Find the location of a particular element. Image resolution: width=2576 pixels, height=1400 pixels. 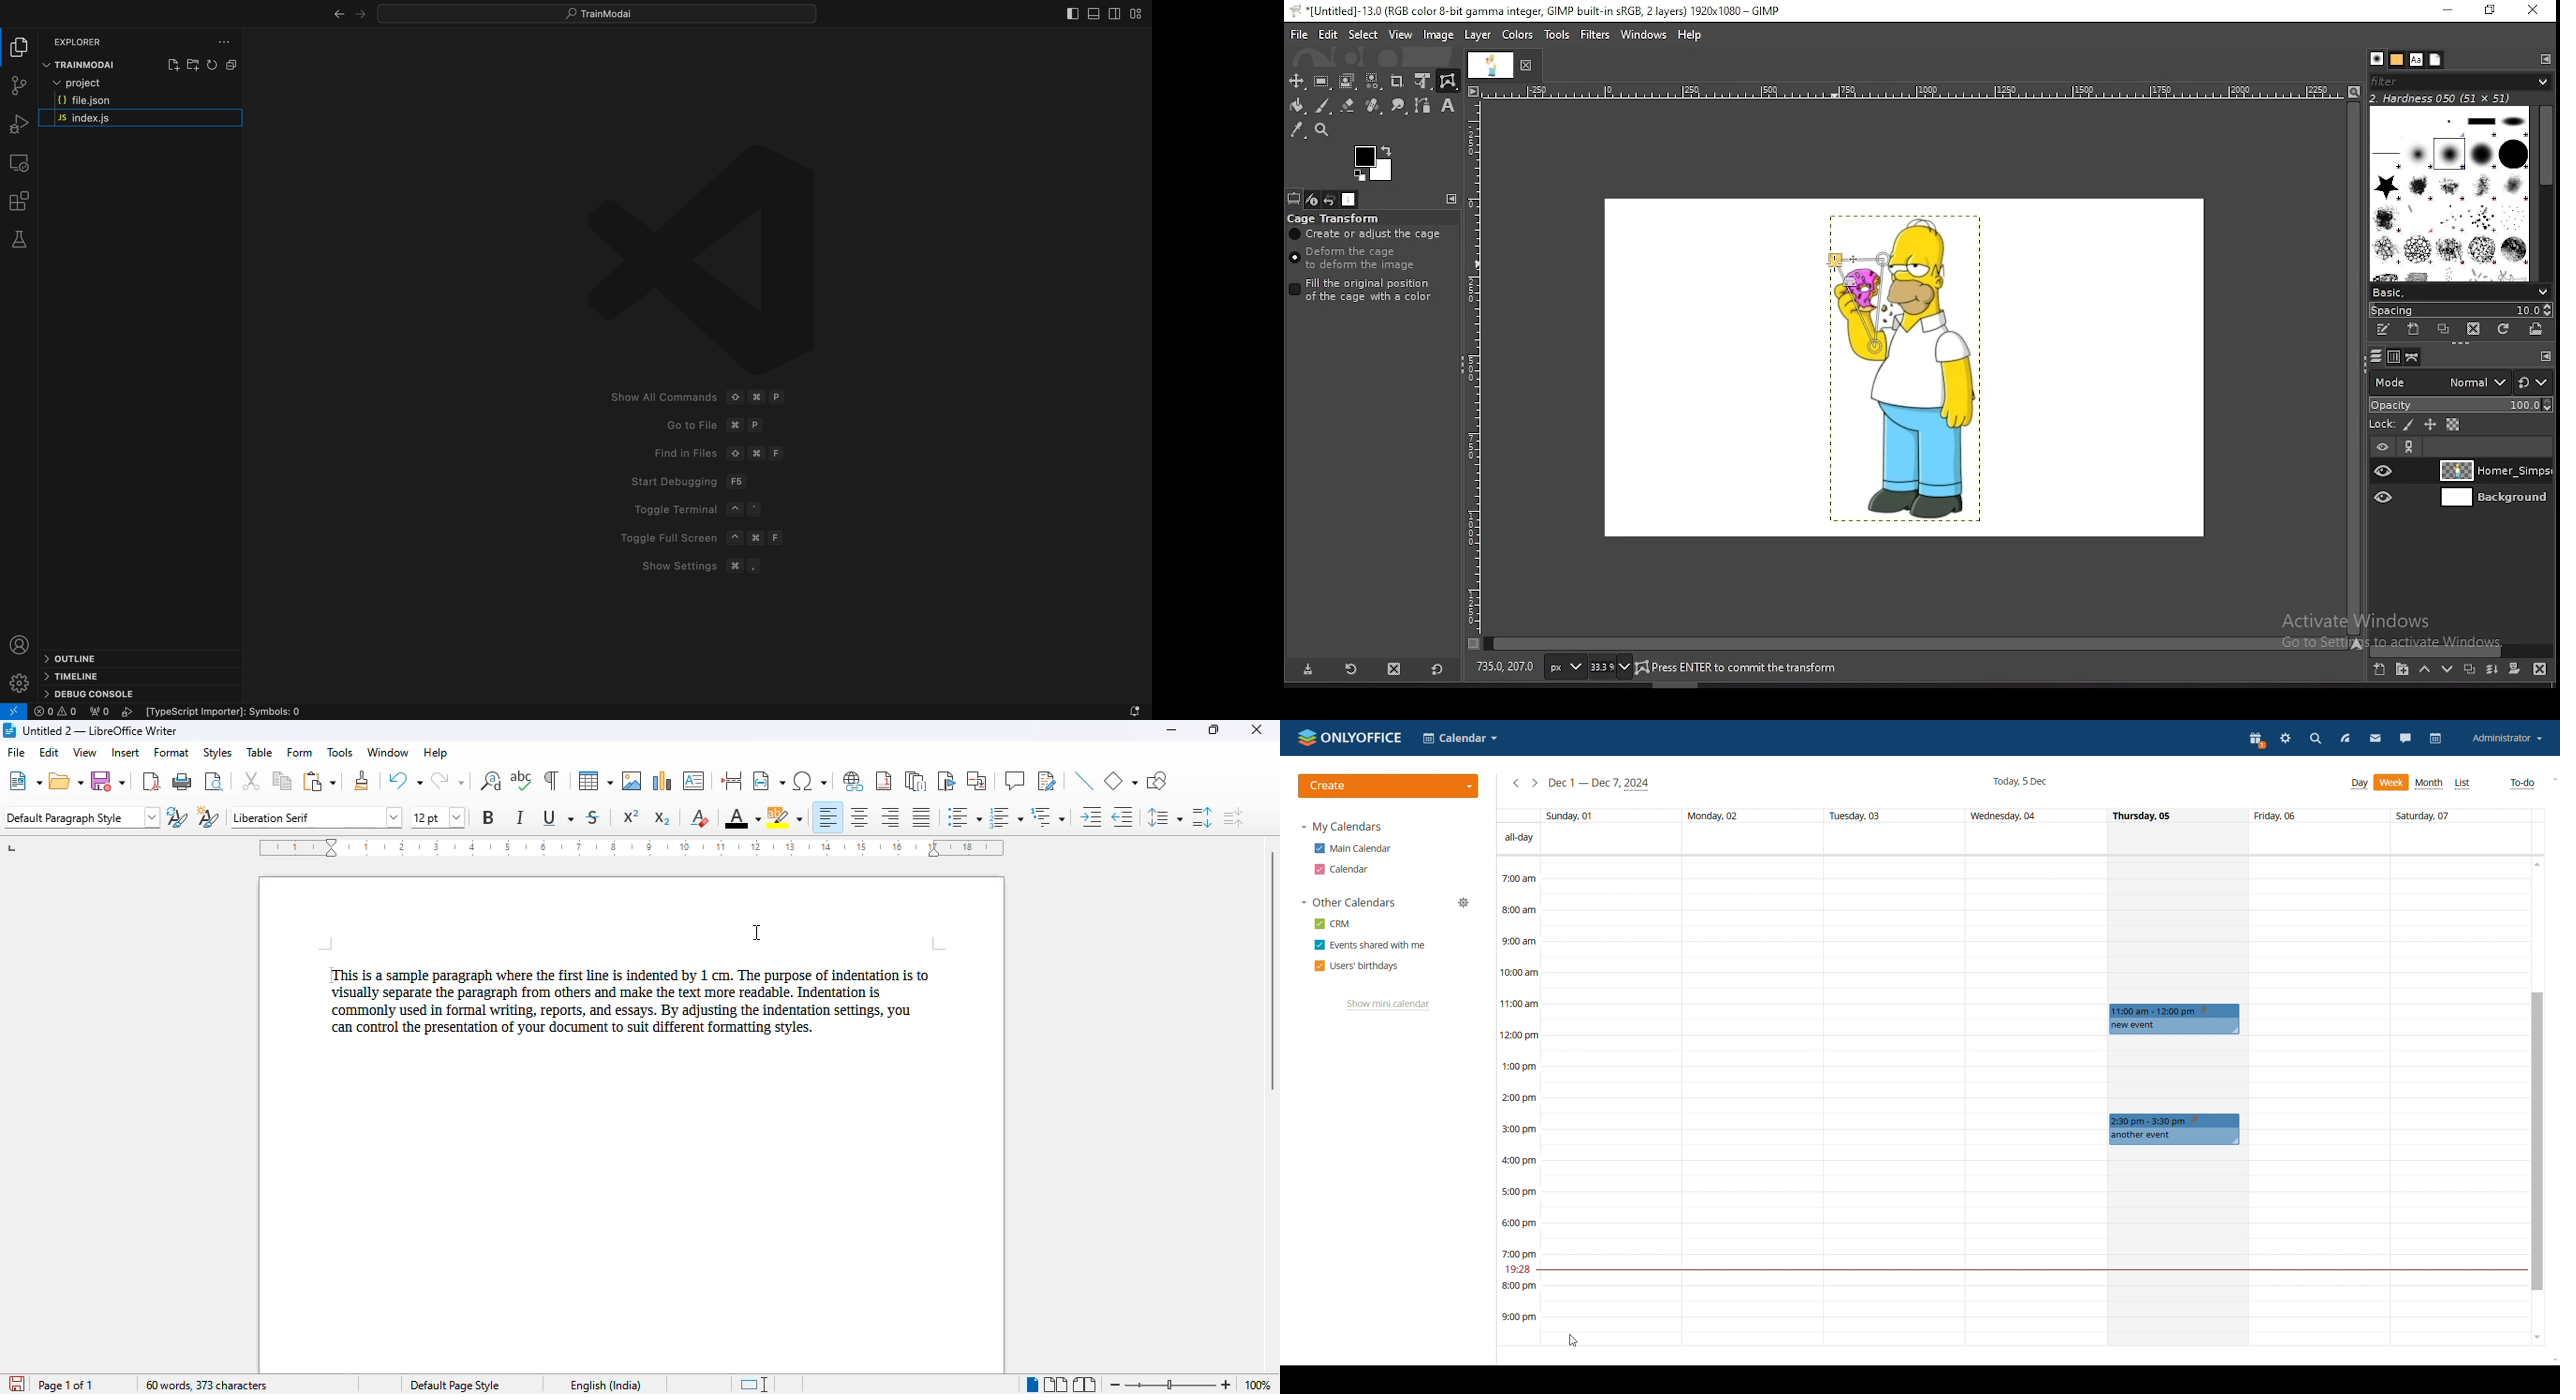

insert chart is located at coordinates (663, 781).